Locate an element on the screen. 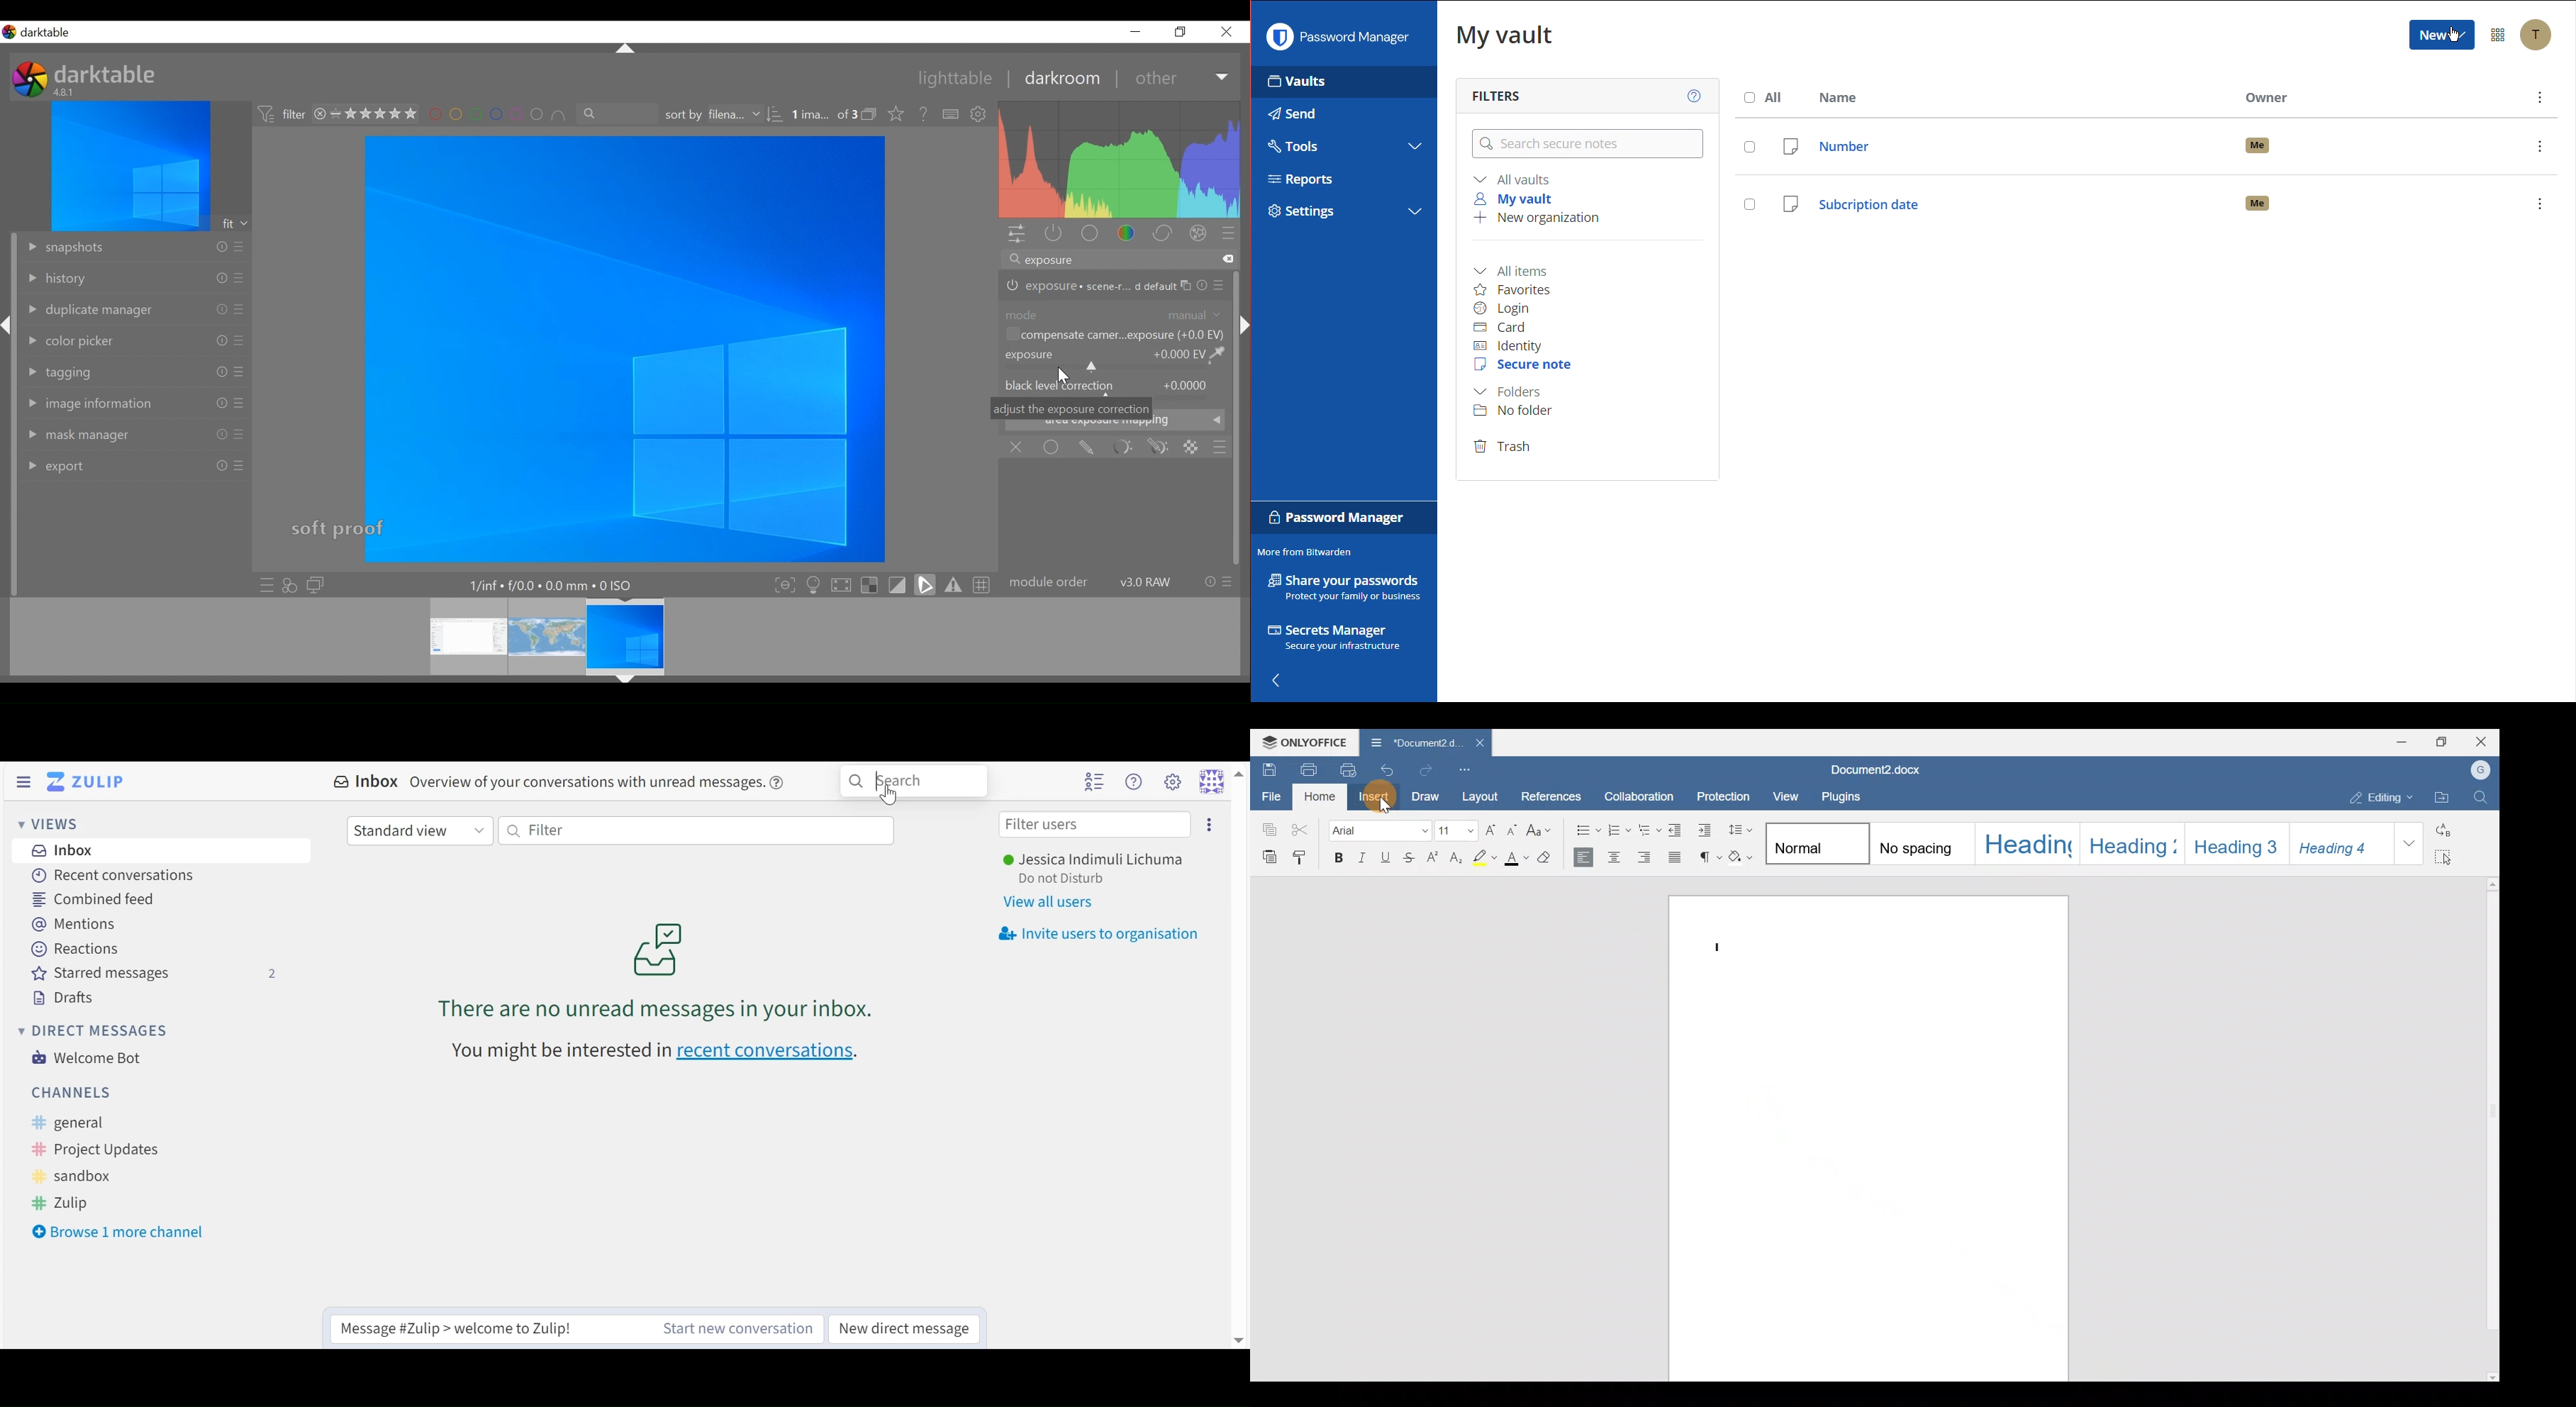 The height and width of the screenshot is (1428, 2576). My vault is located at coordinates (1517, 199).